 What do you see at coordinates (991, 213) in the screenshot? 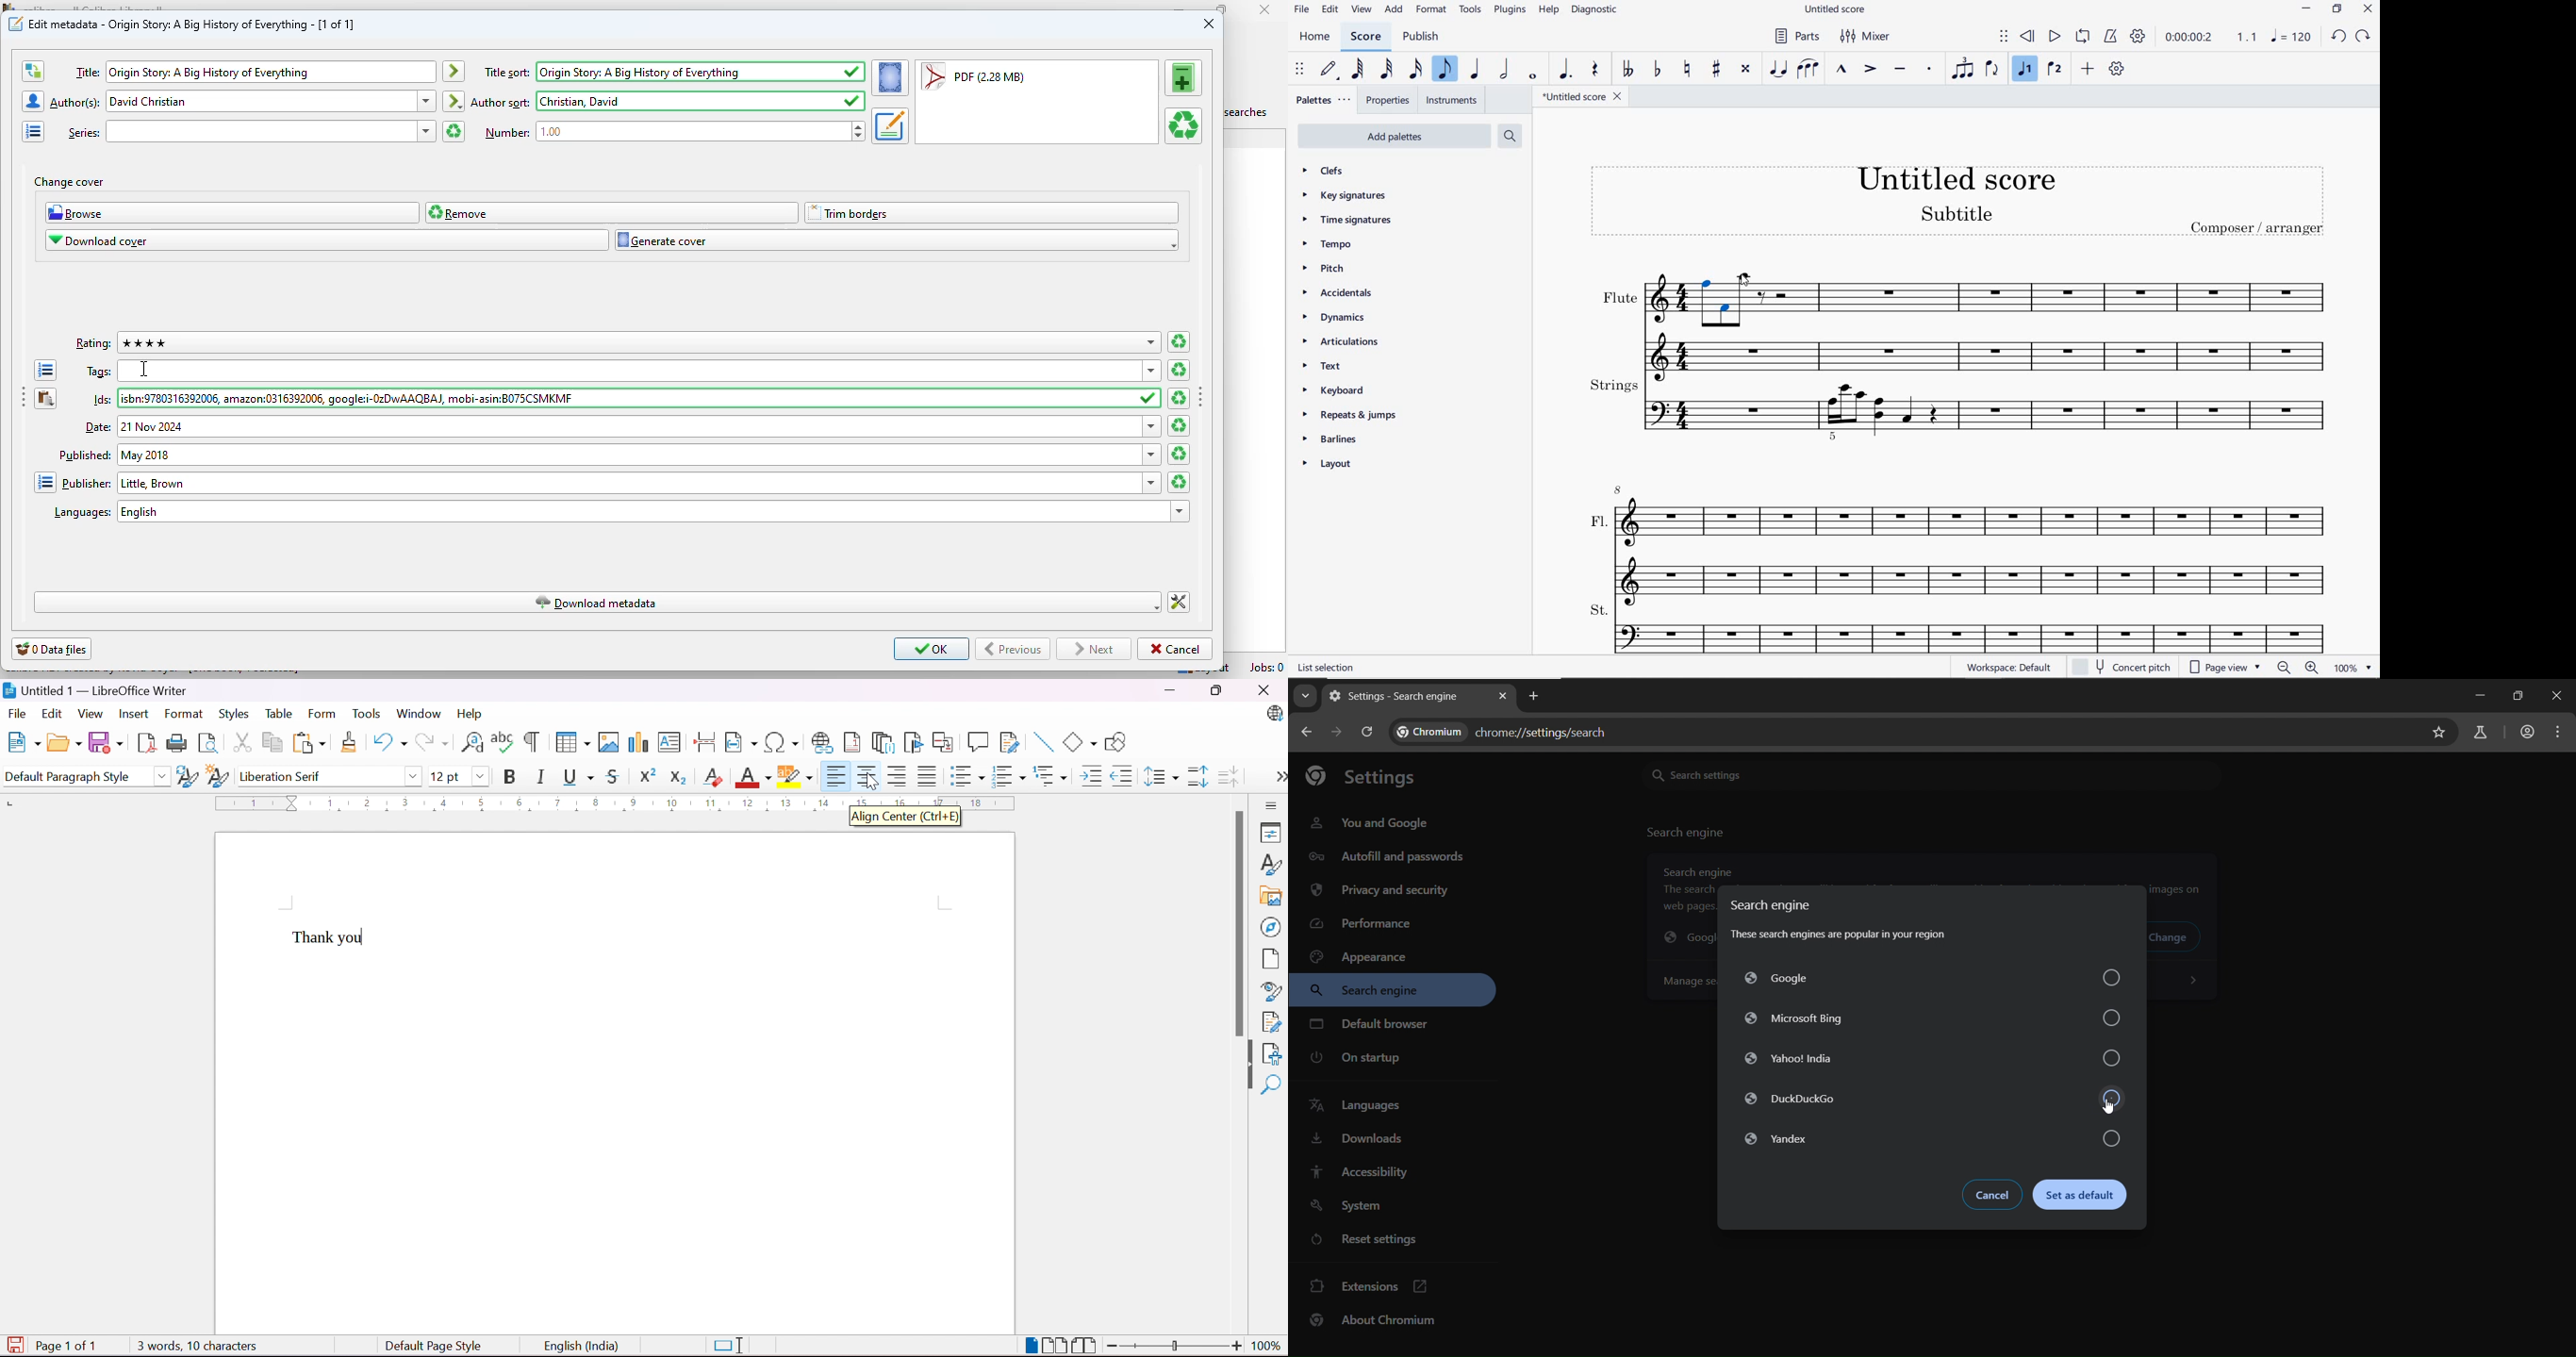
I see `trim borders` at bounding box center [991, 213].